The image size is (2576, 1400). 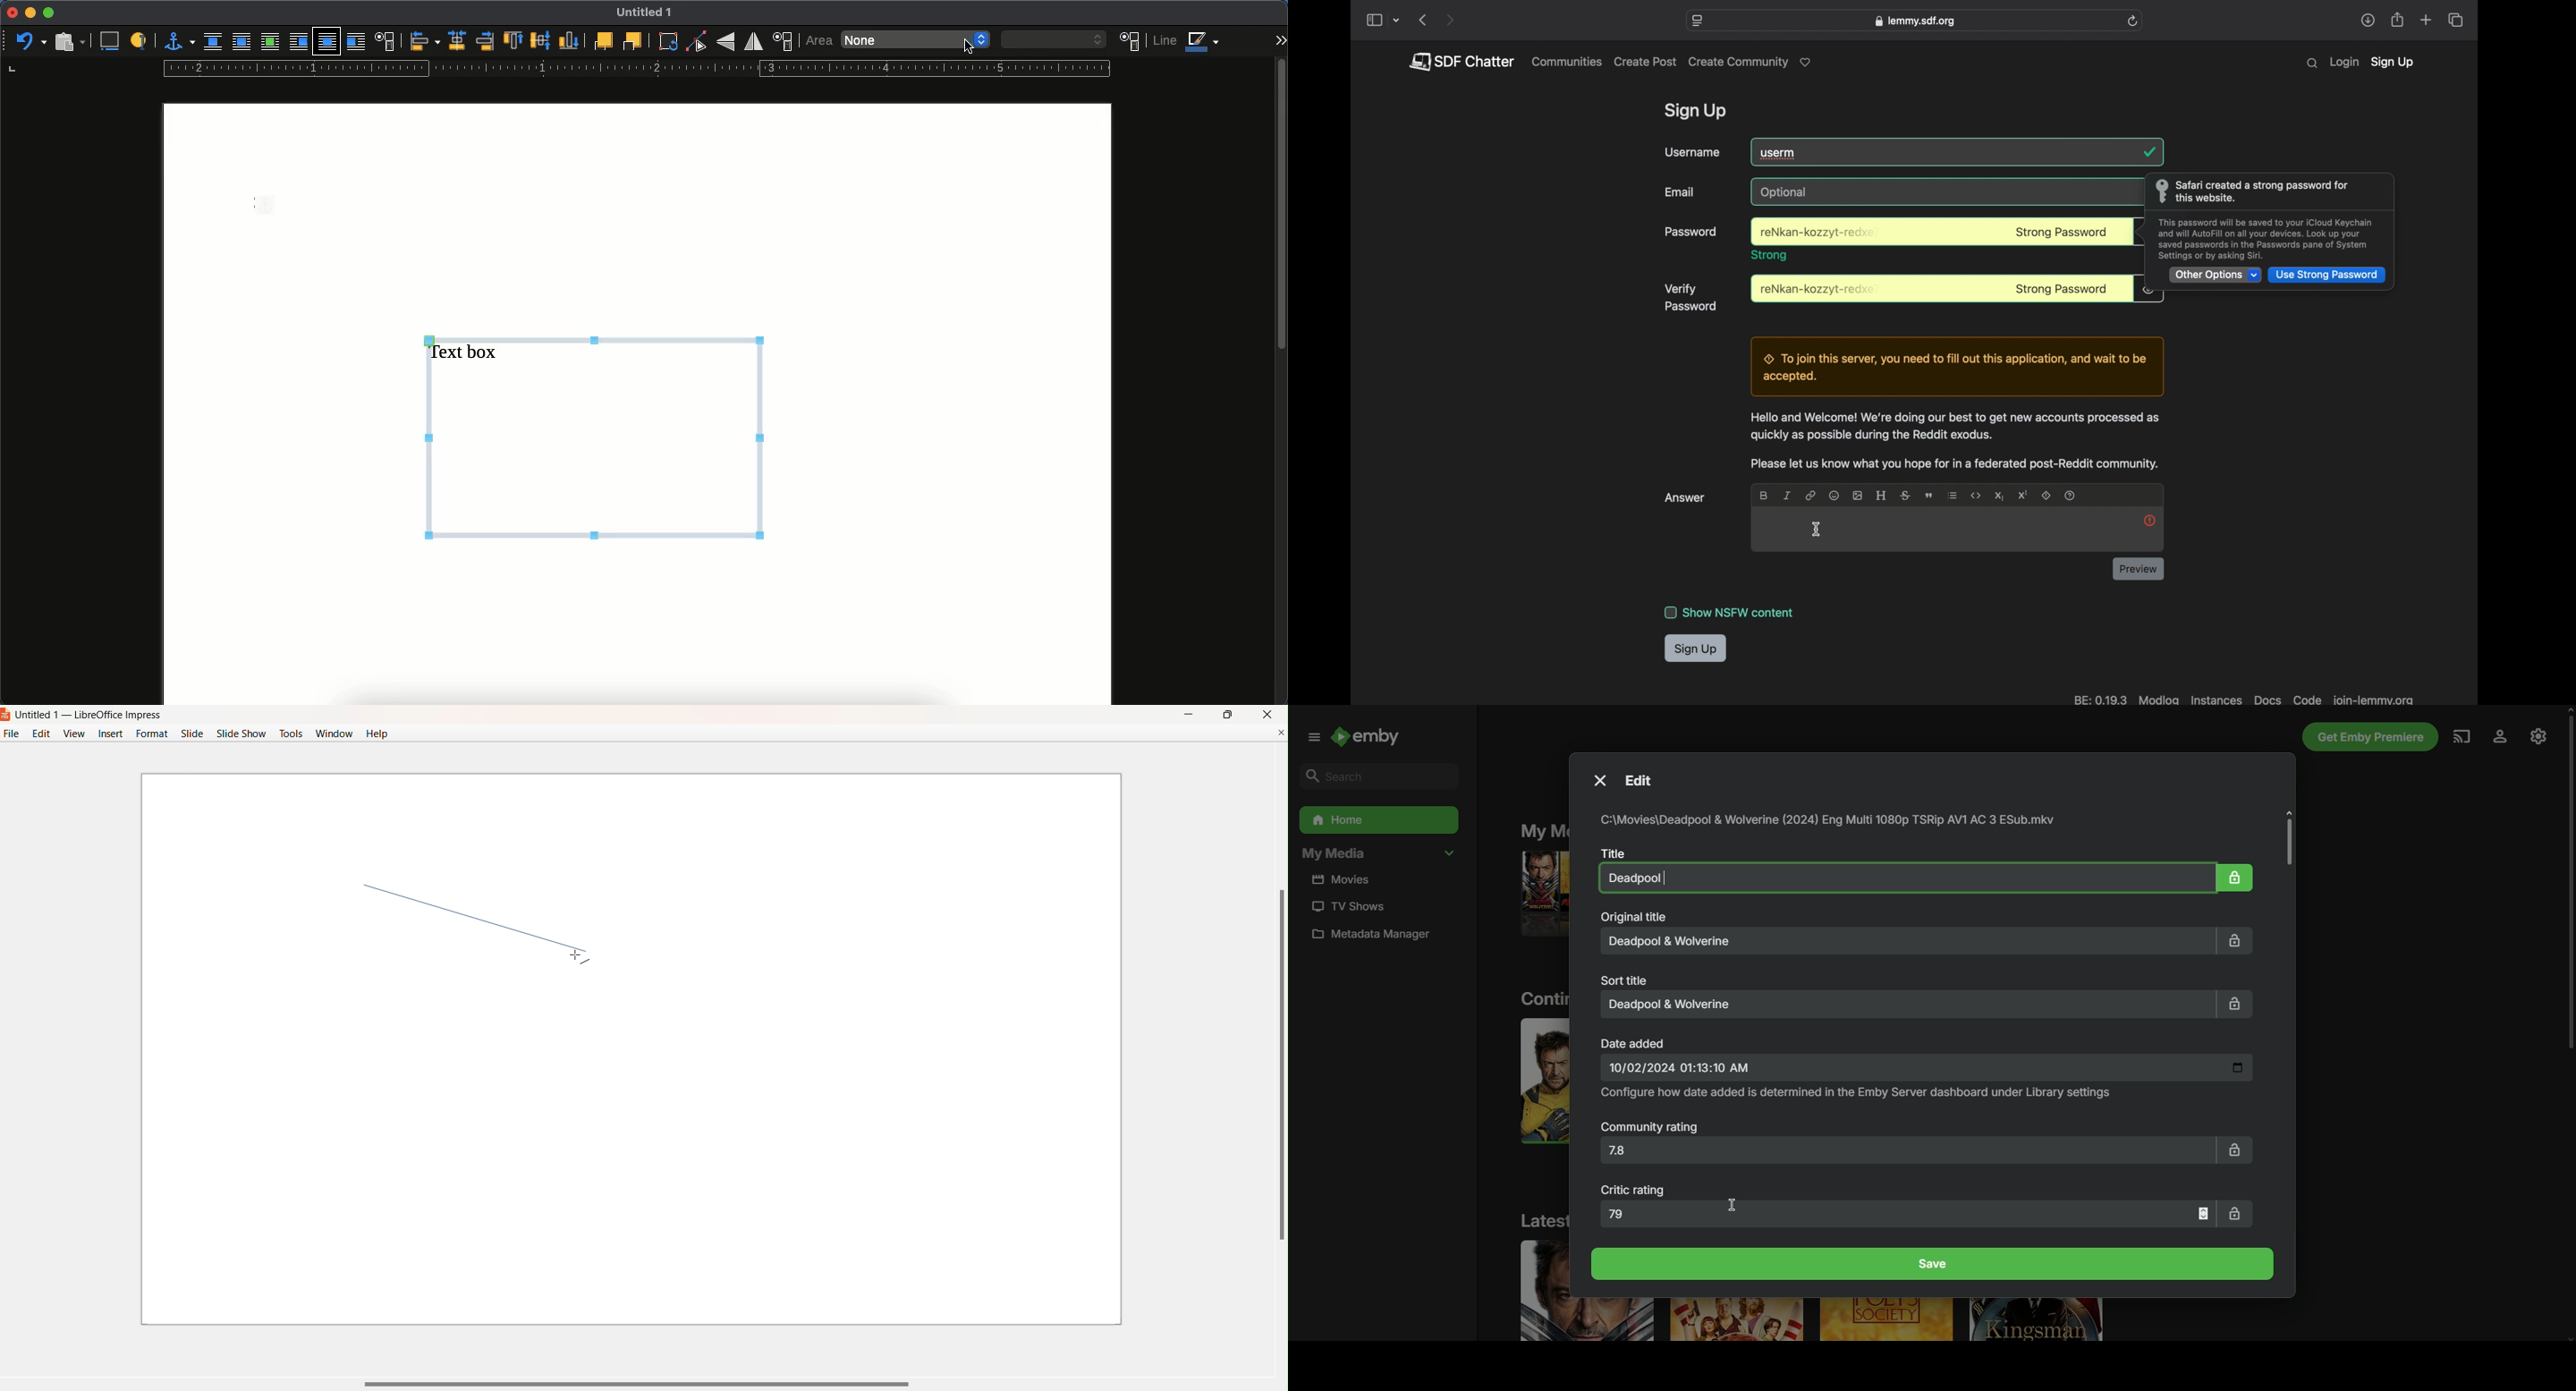 What do you see at coordinates (2399, 20) in the screenshot?
I see `share` at bounding box center [2399, 20].